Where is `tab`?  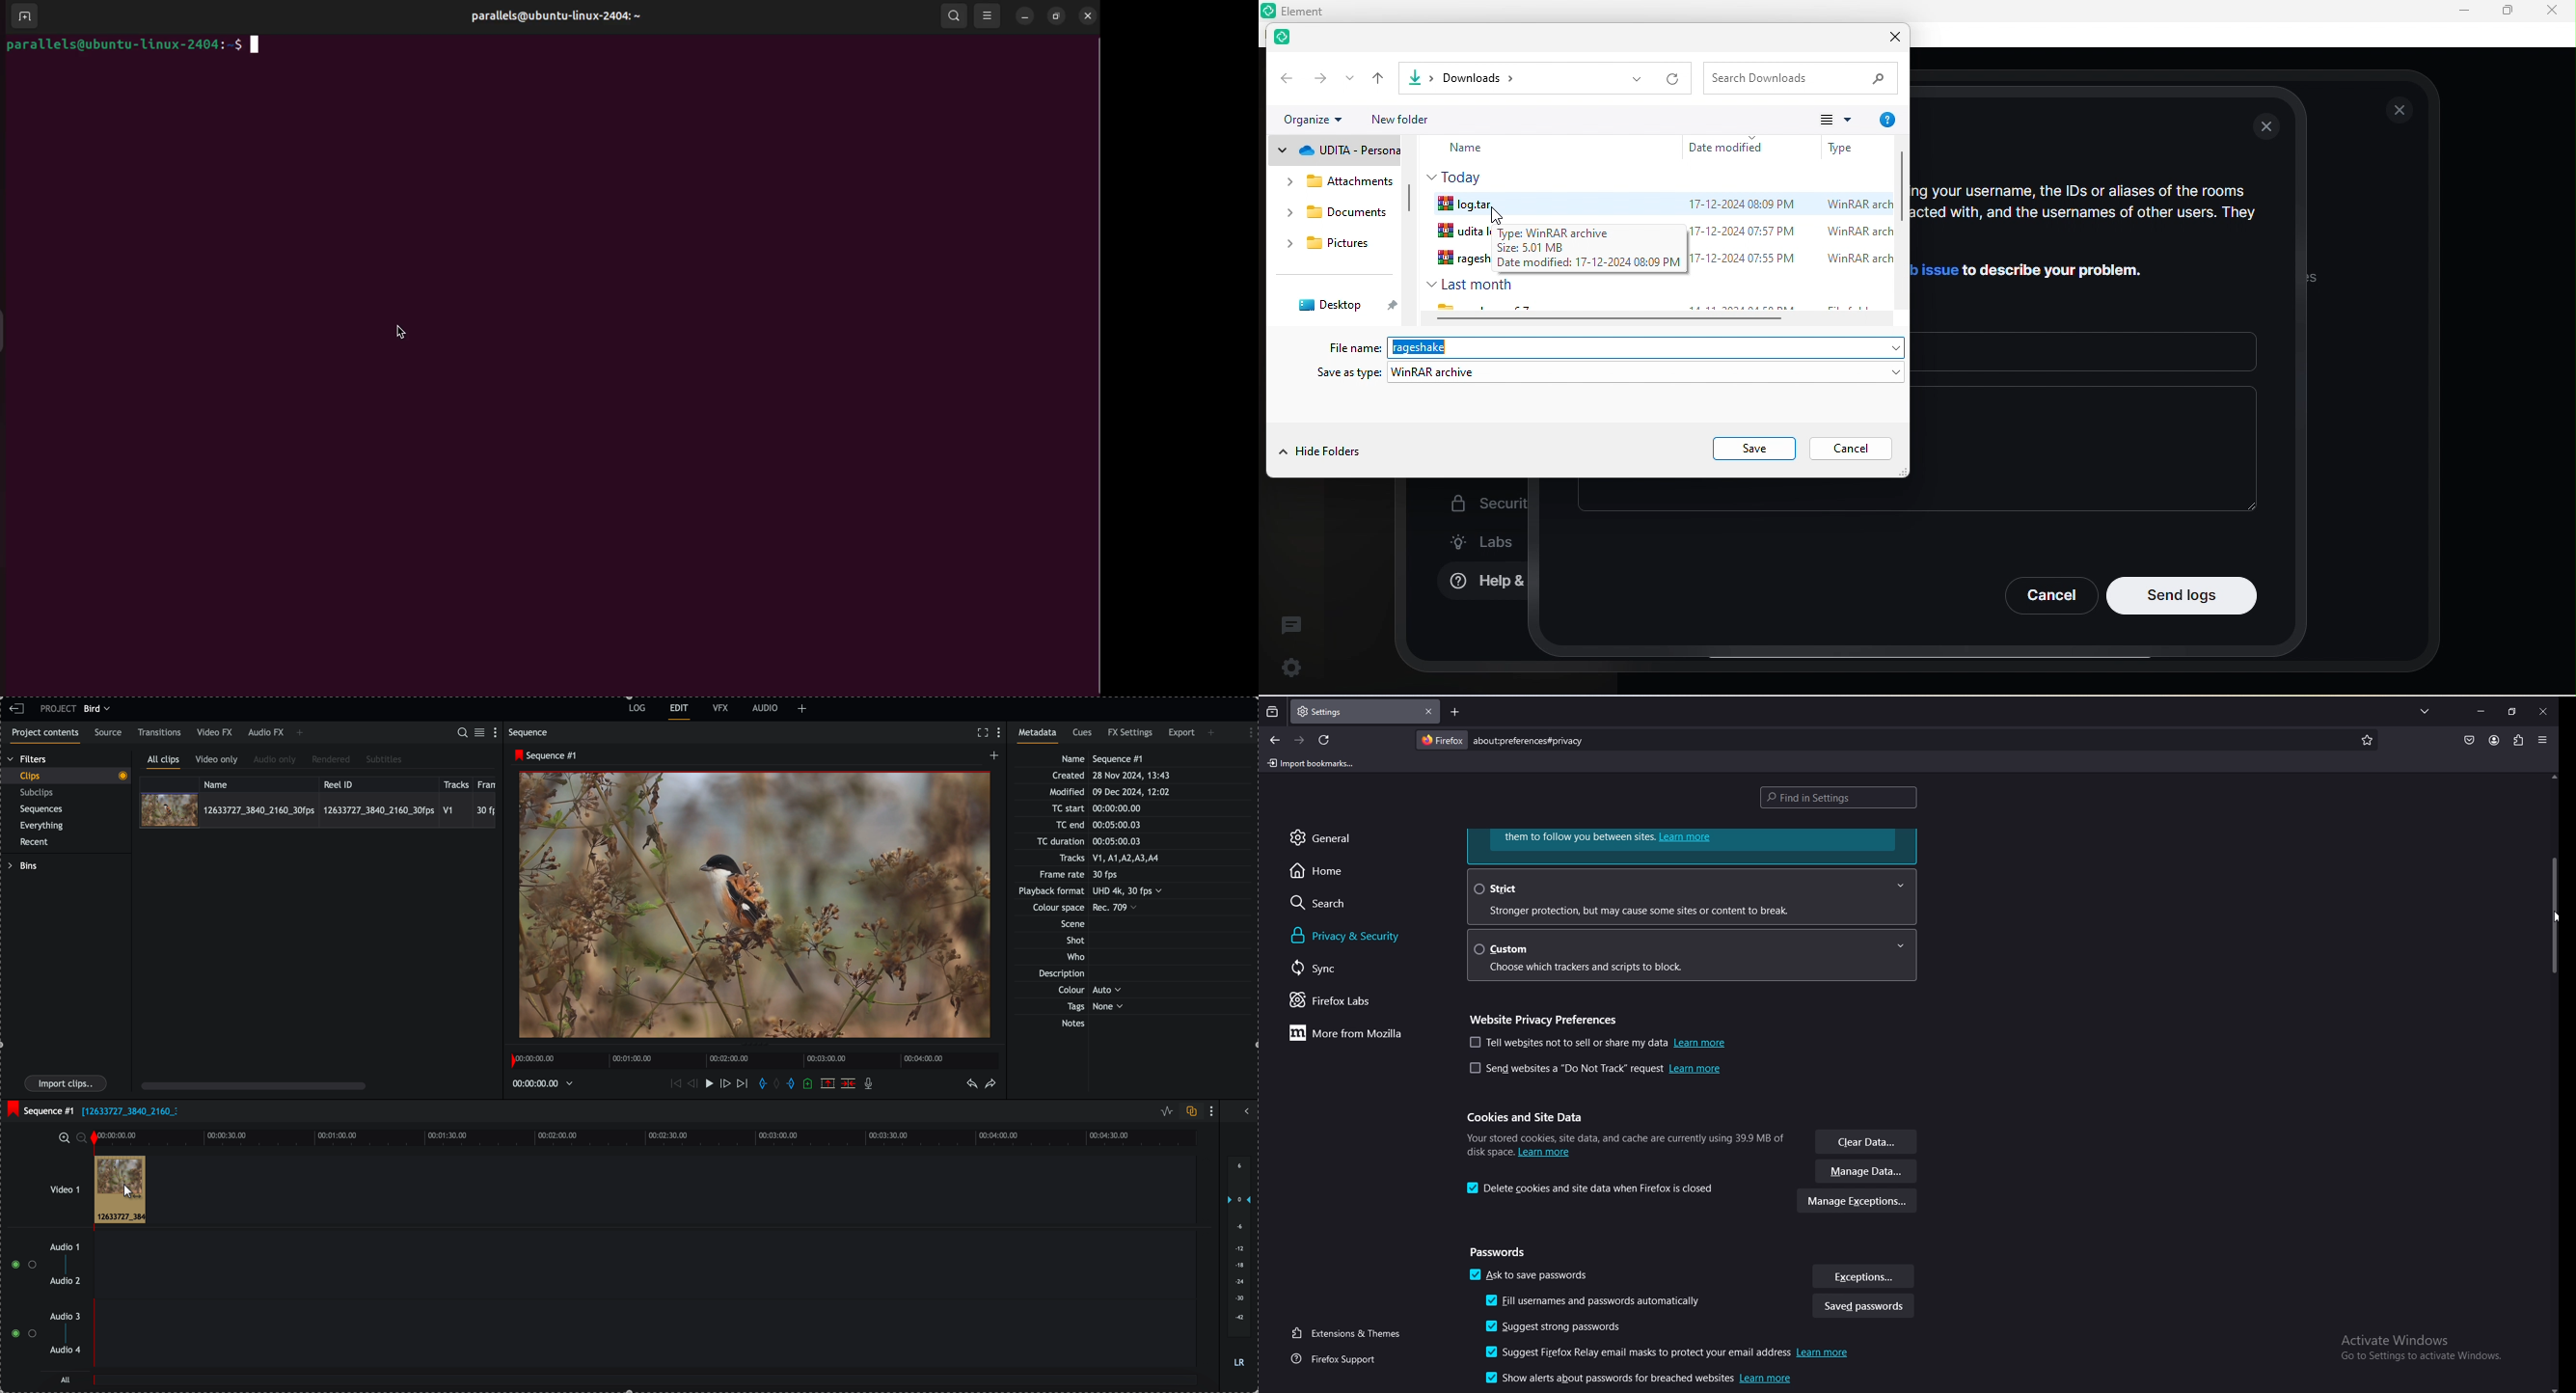
tab is located at coordinates (1329, 712).